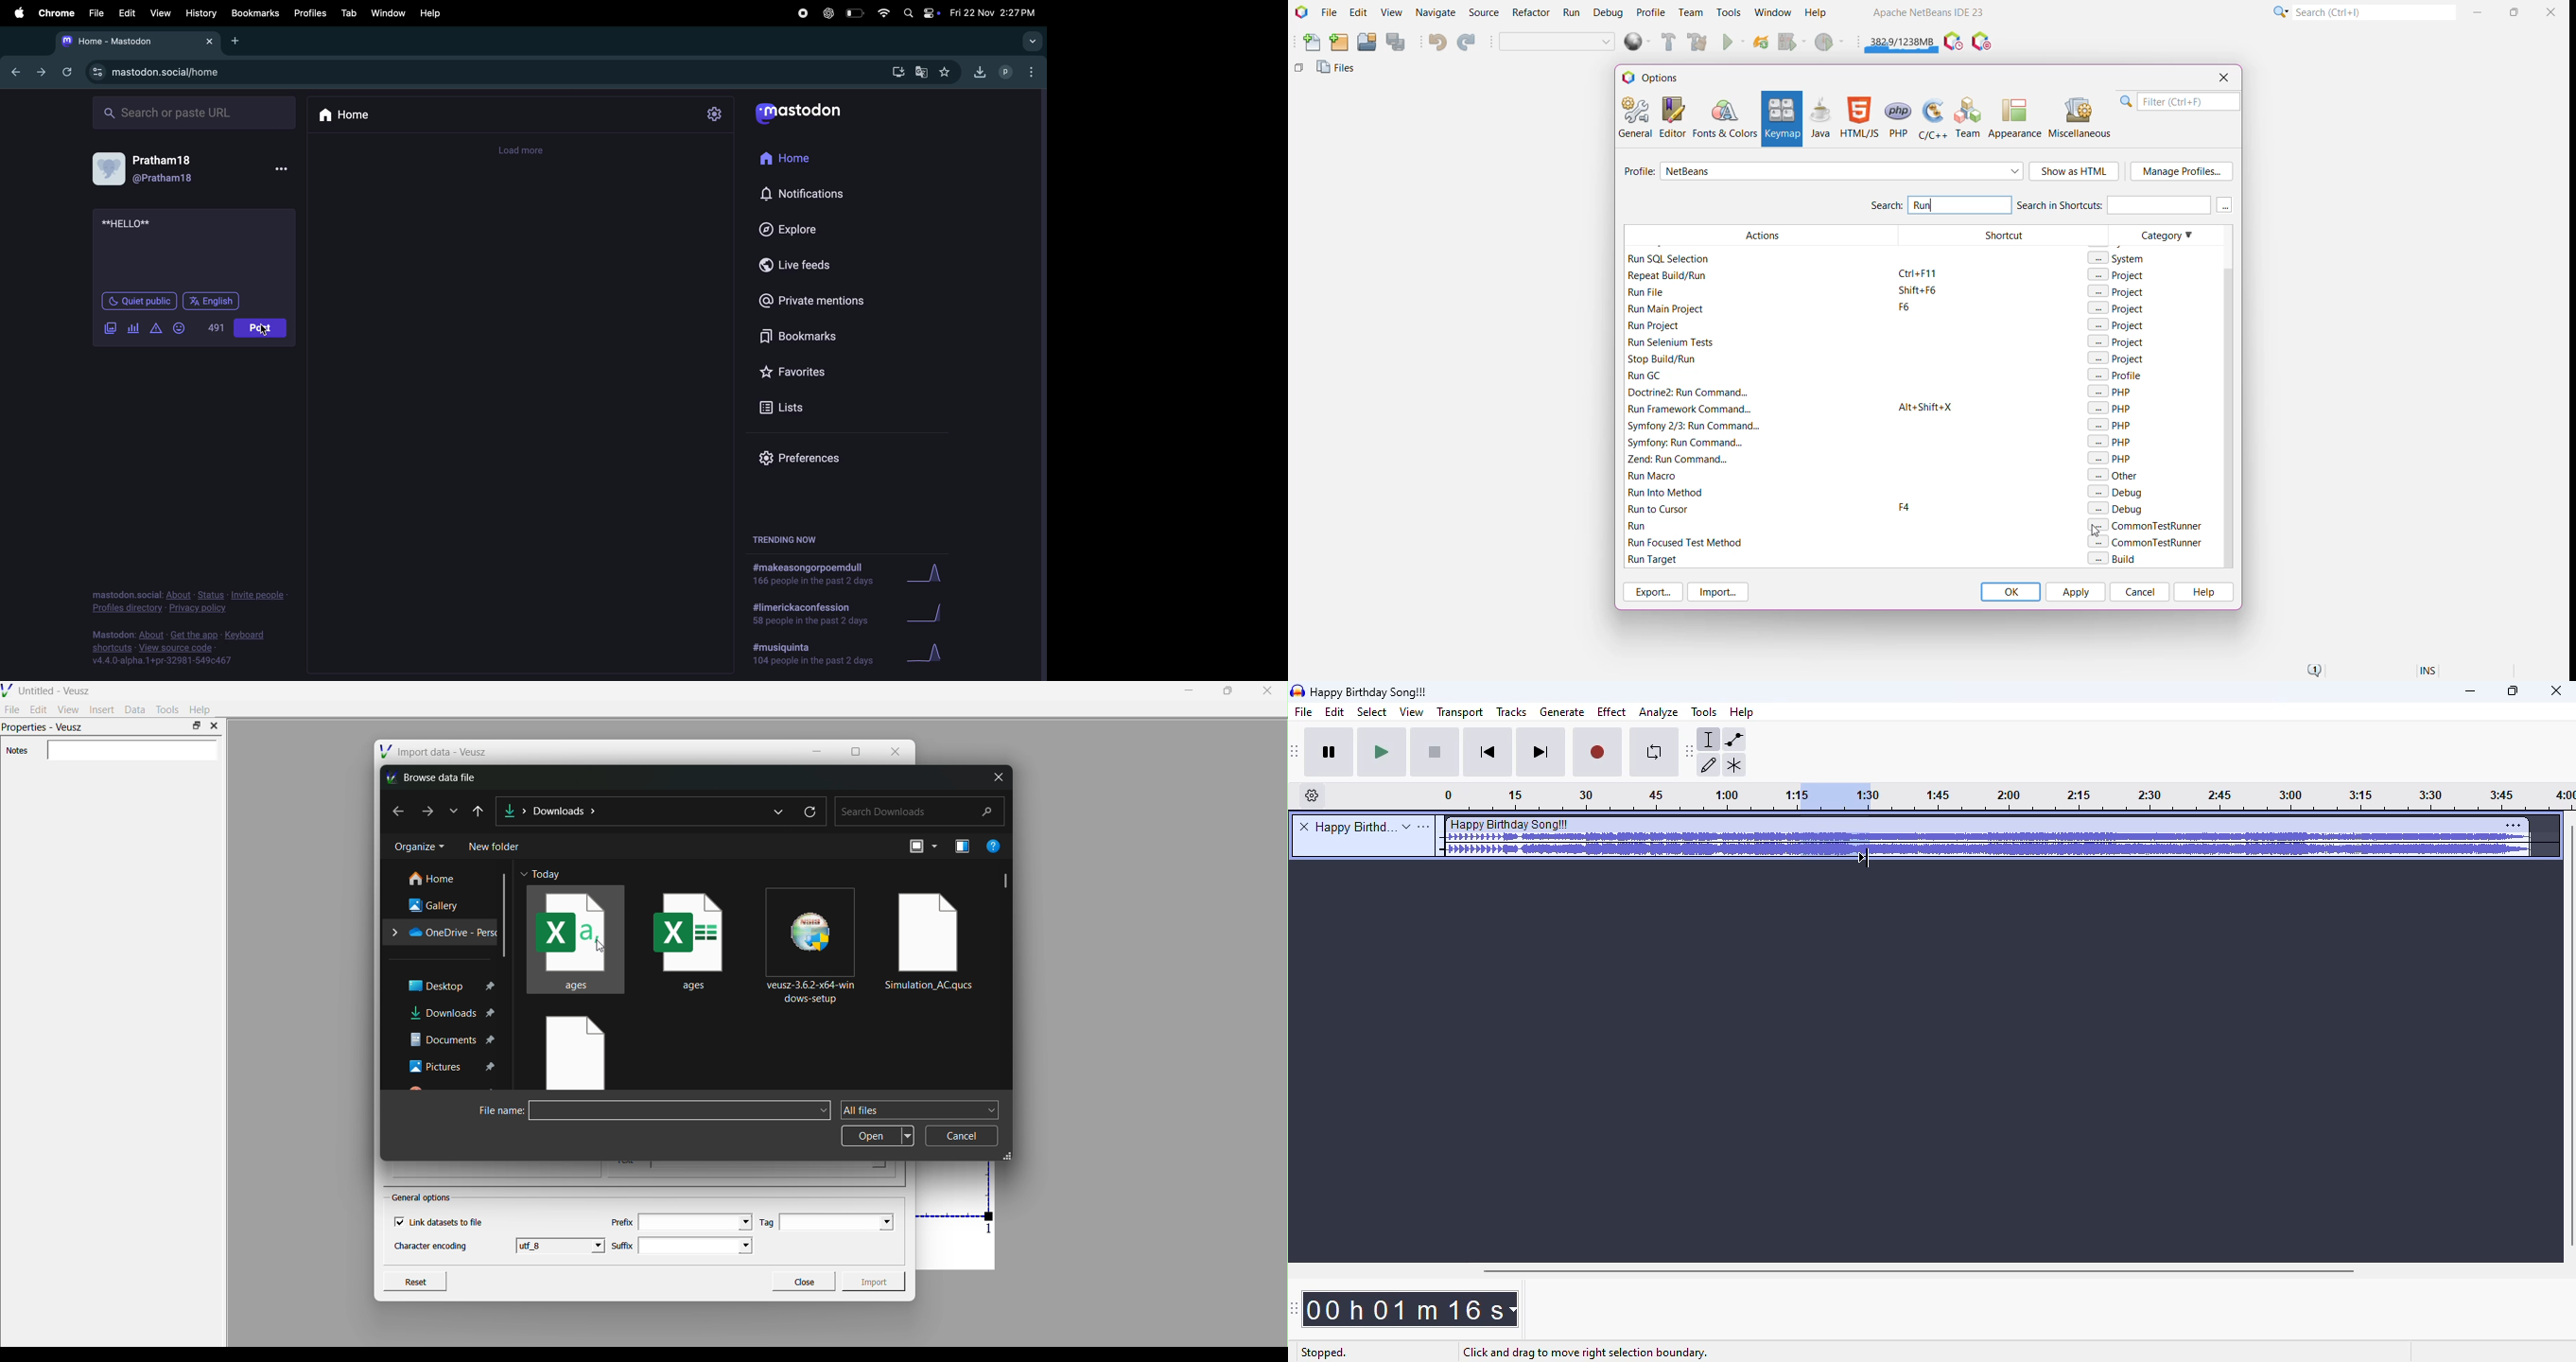  I want to click on privacy an policy, so click(189, 603).